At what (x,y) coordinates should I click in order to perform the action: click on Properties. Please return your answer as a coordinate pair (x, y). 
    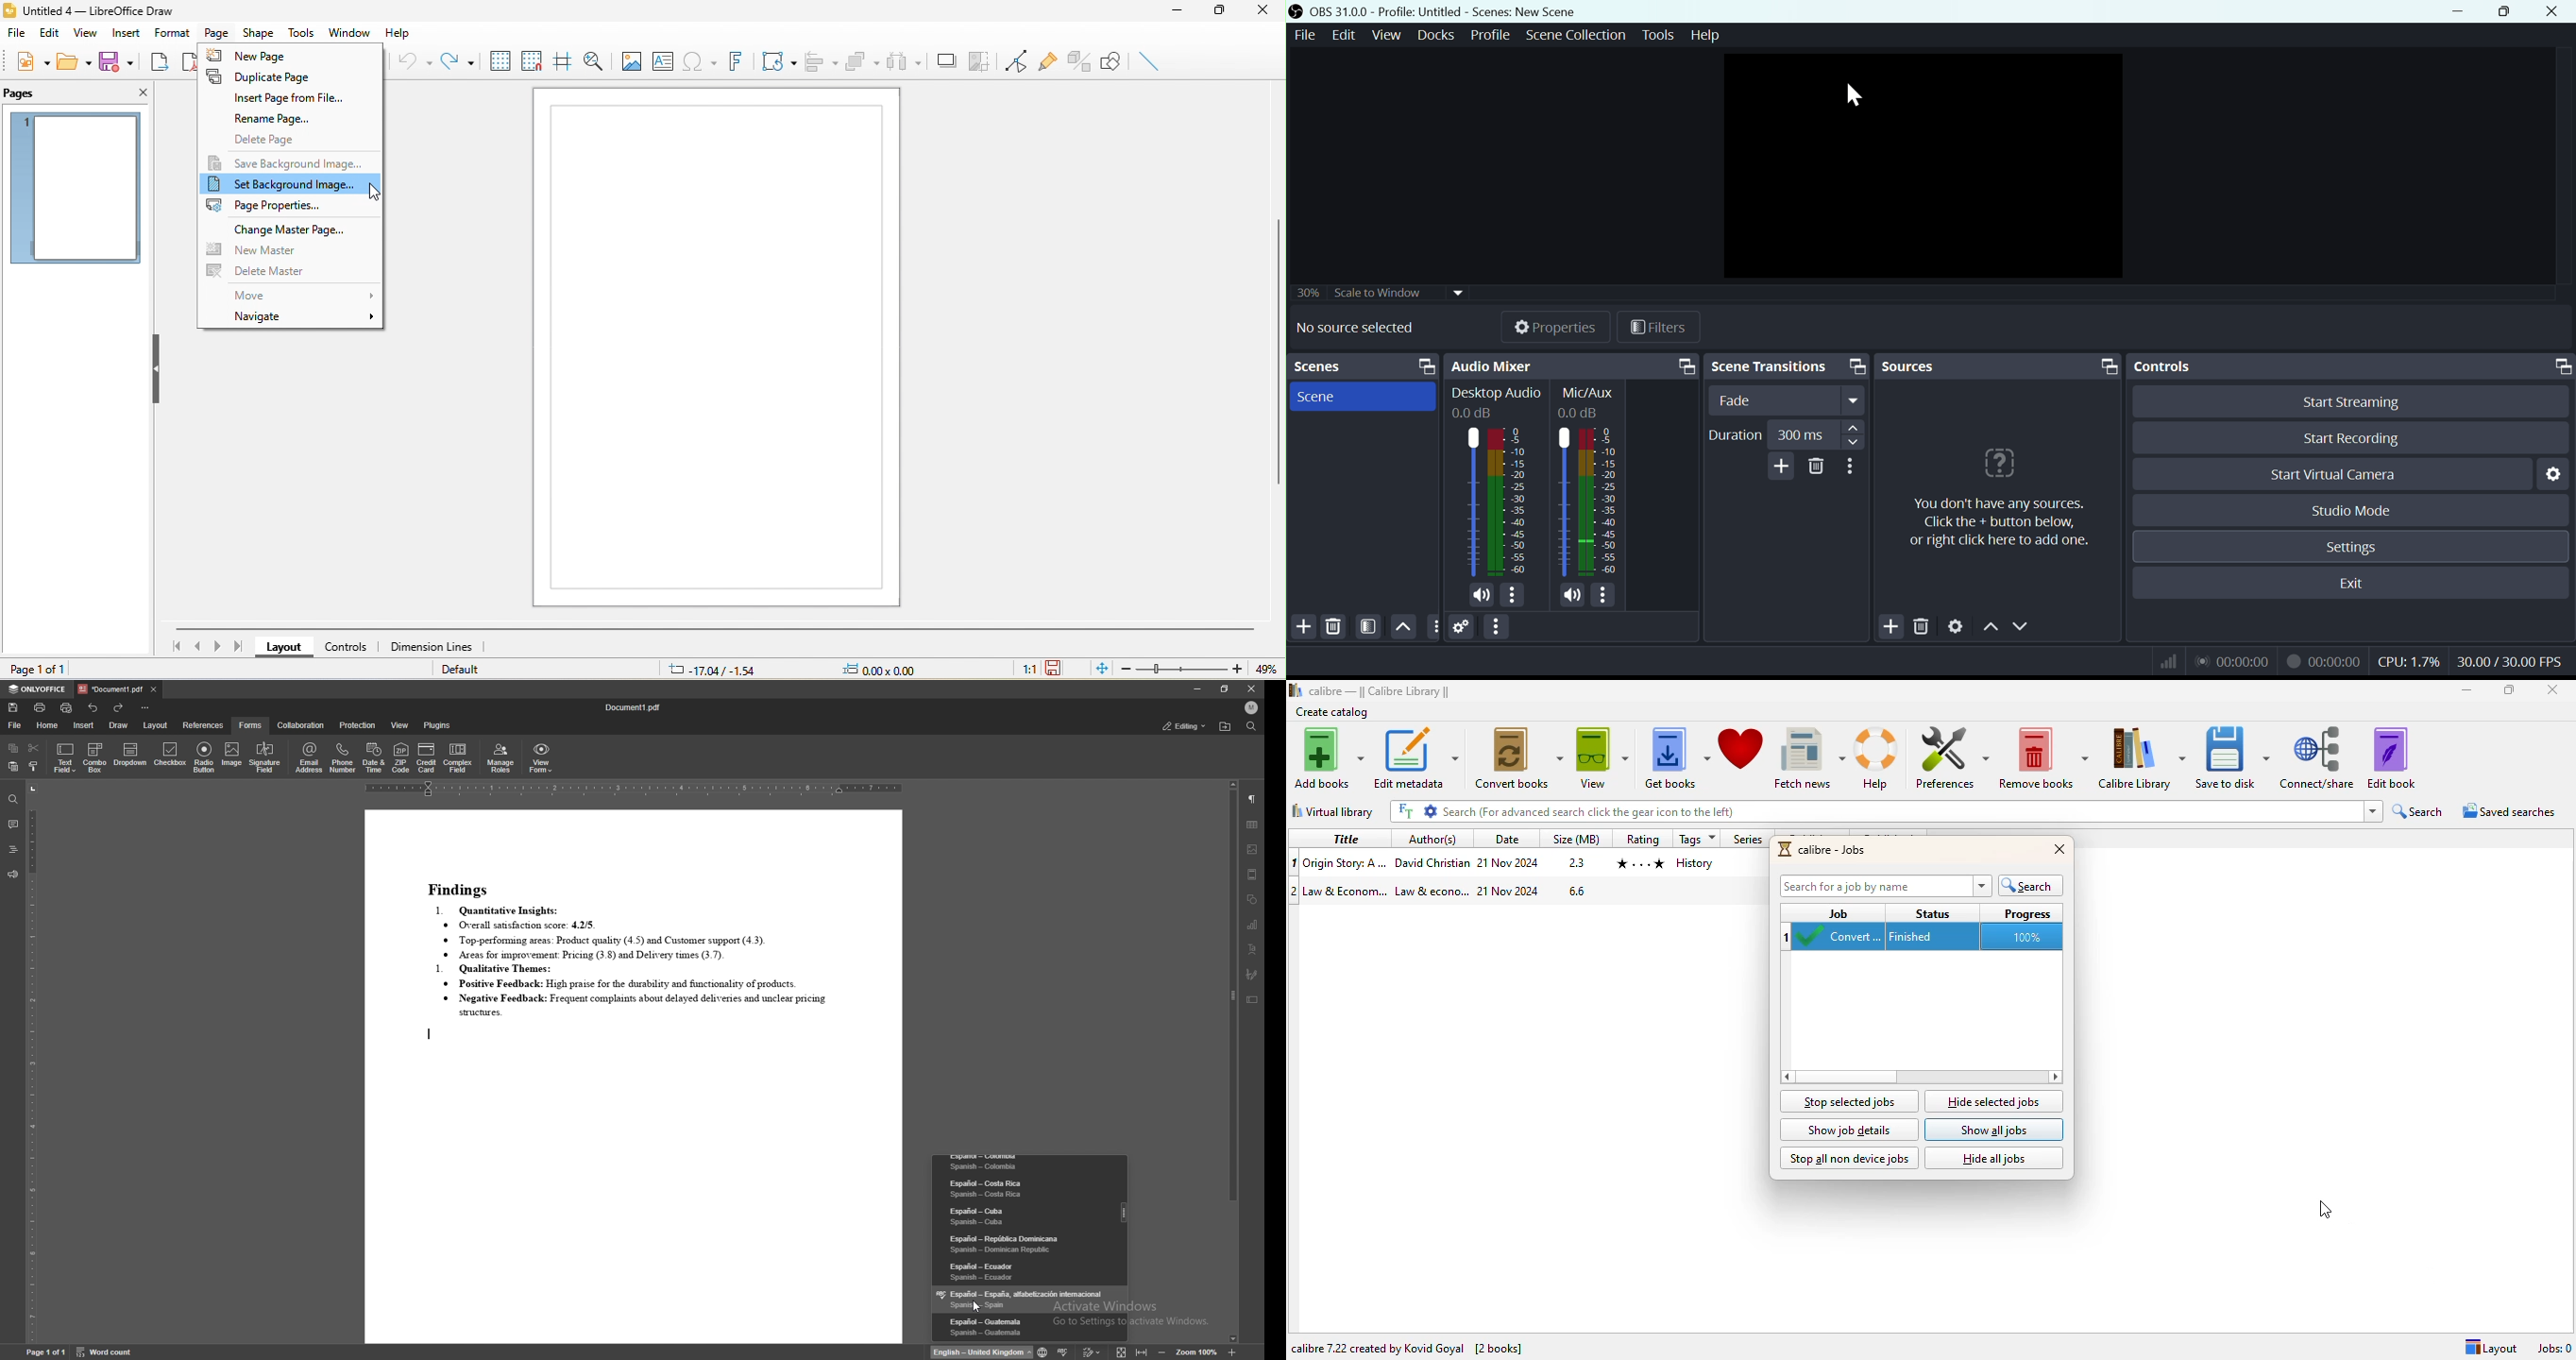
    Looking at the image, I should click on (1555, 327).